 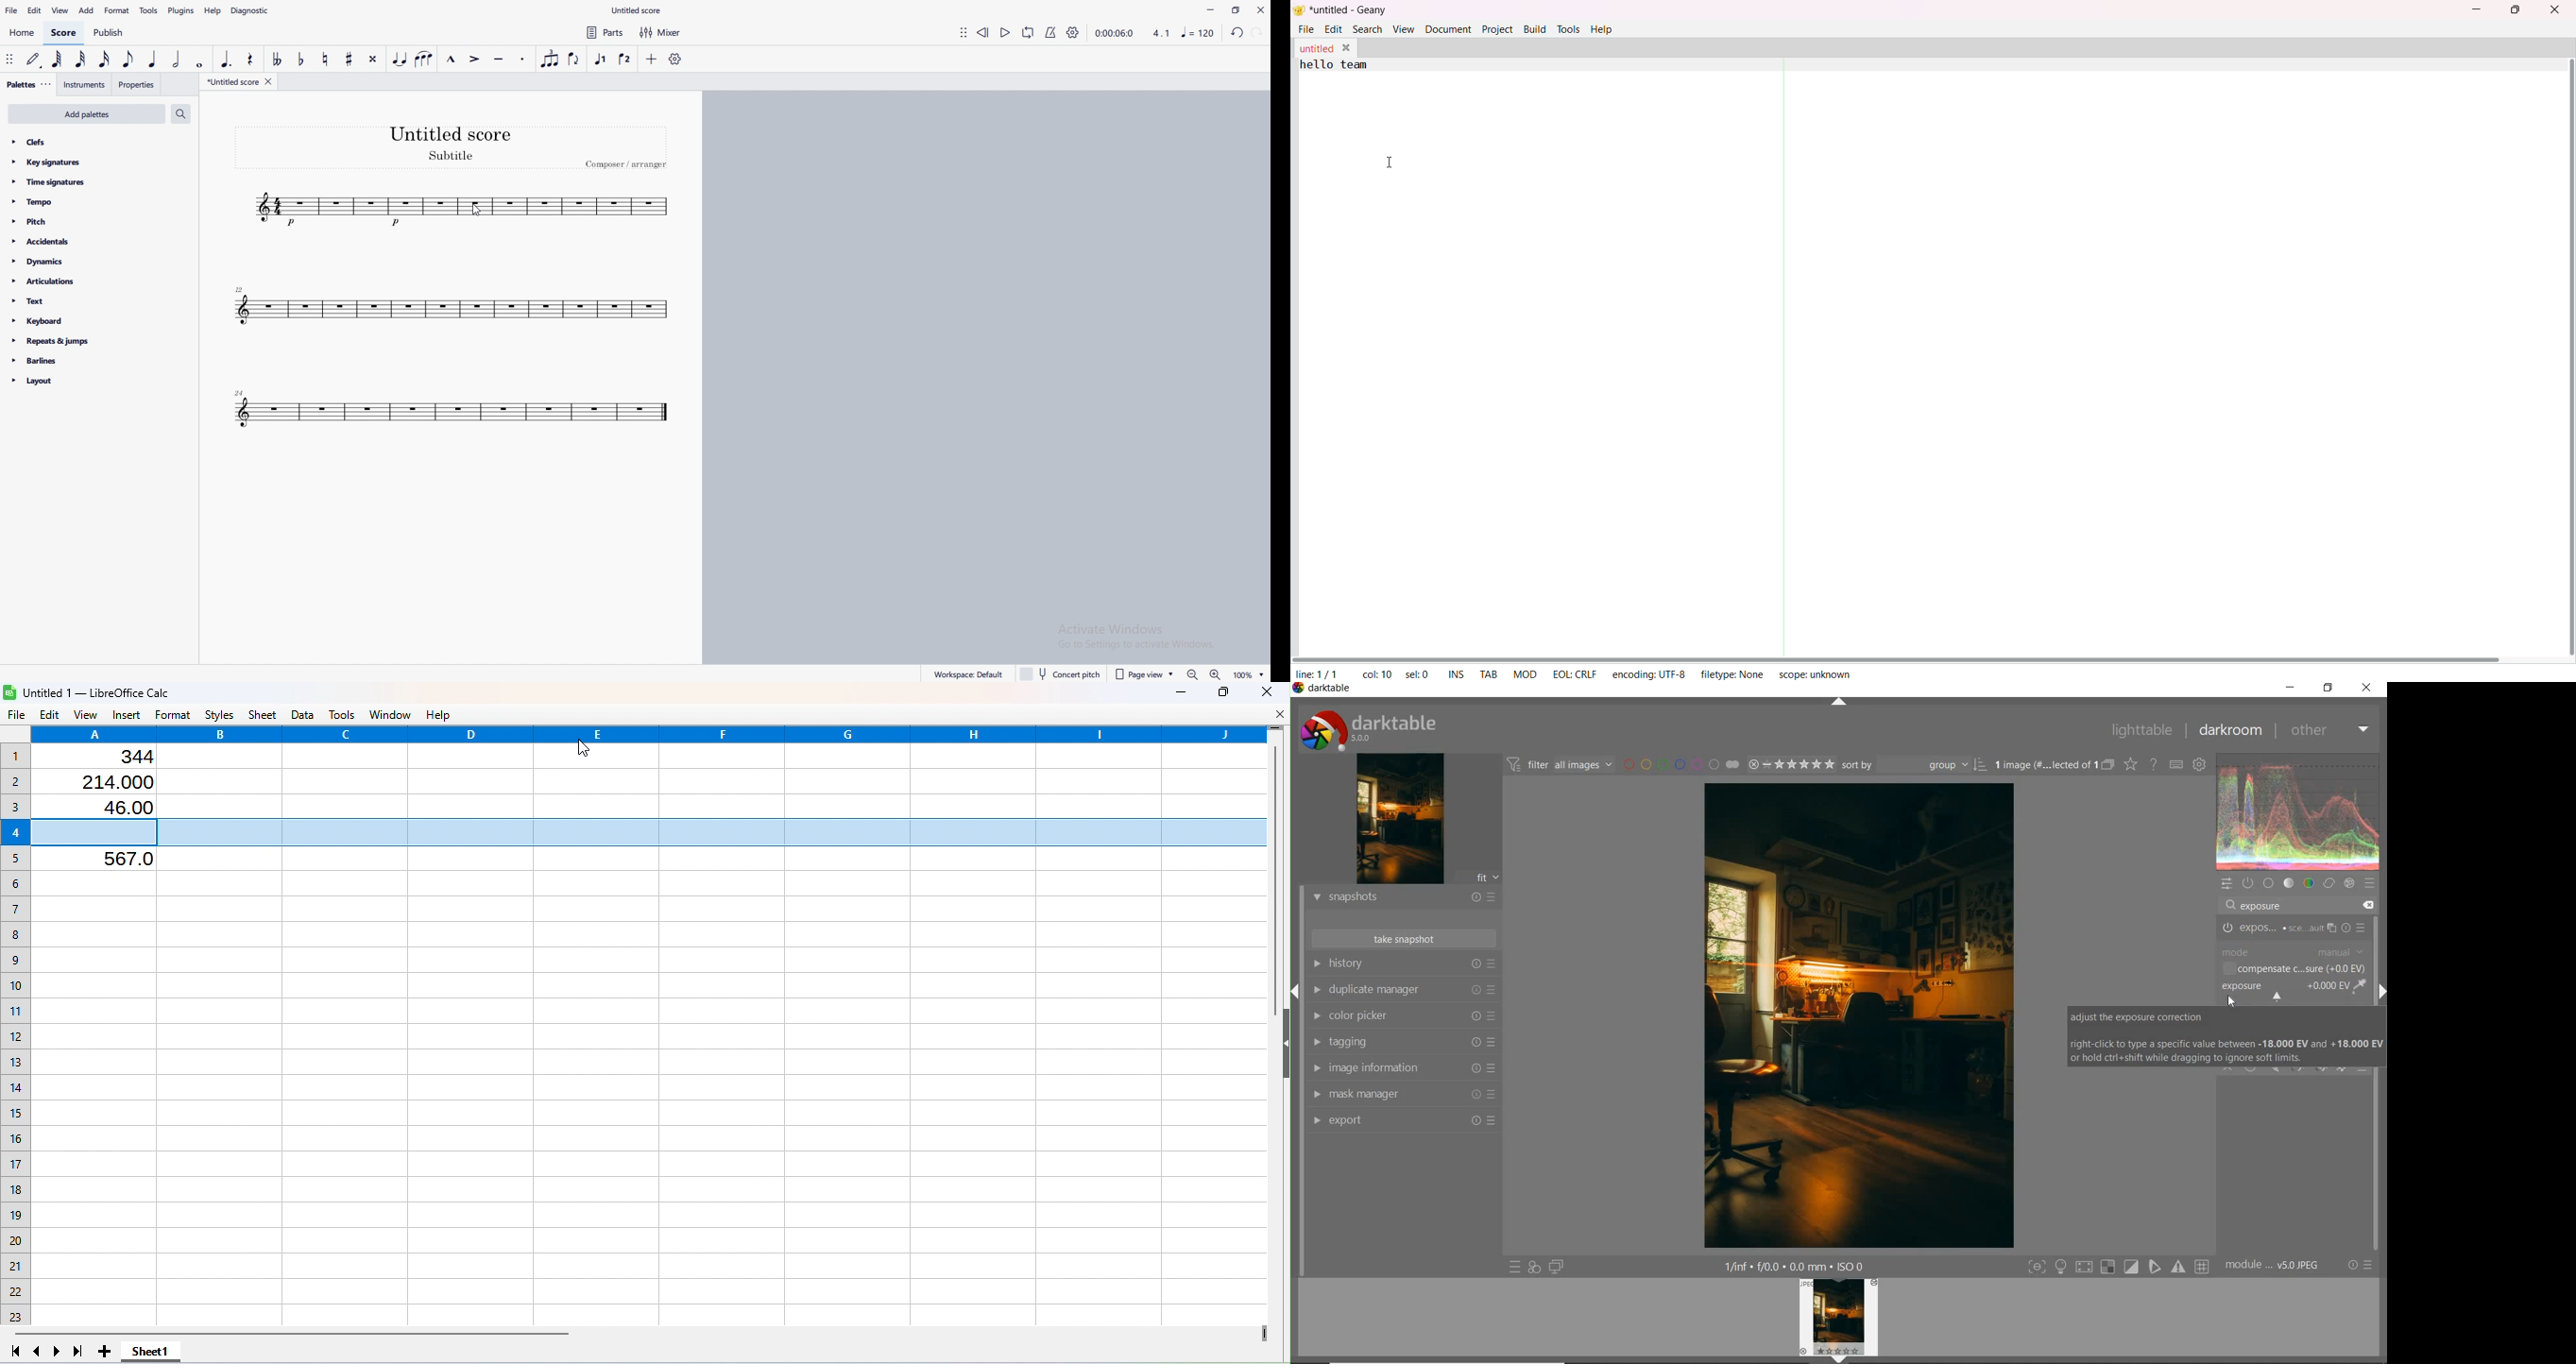 What do you see at coordinates (652, 60) in the screenshot?
I see `add` at bounding box center [652, 60].